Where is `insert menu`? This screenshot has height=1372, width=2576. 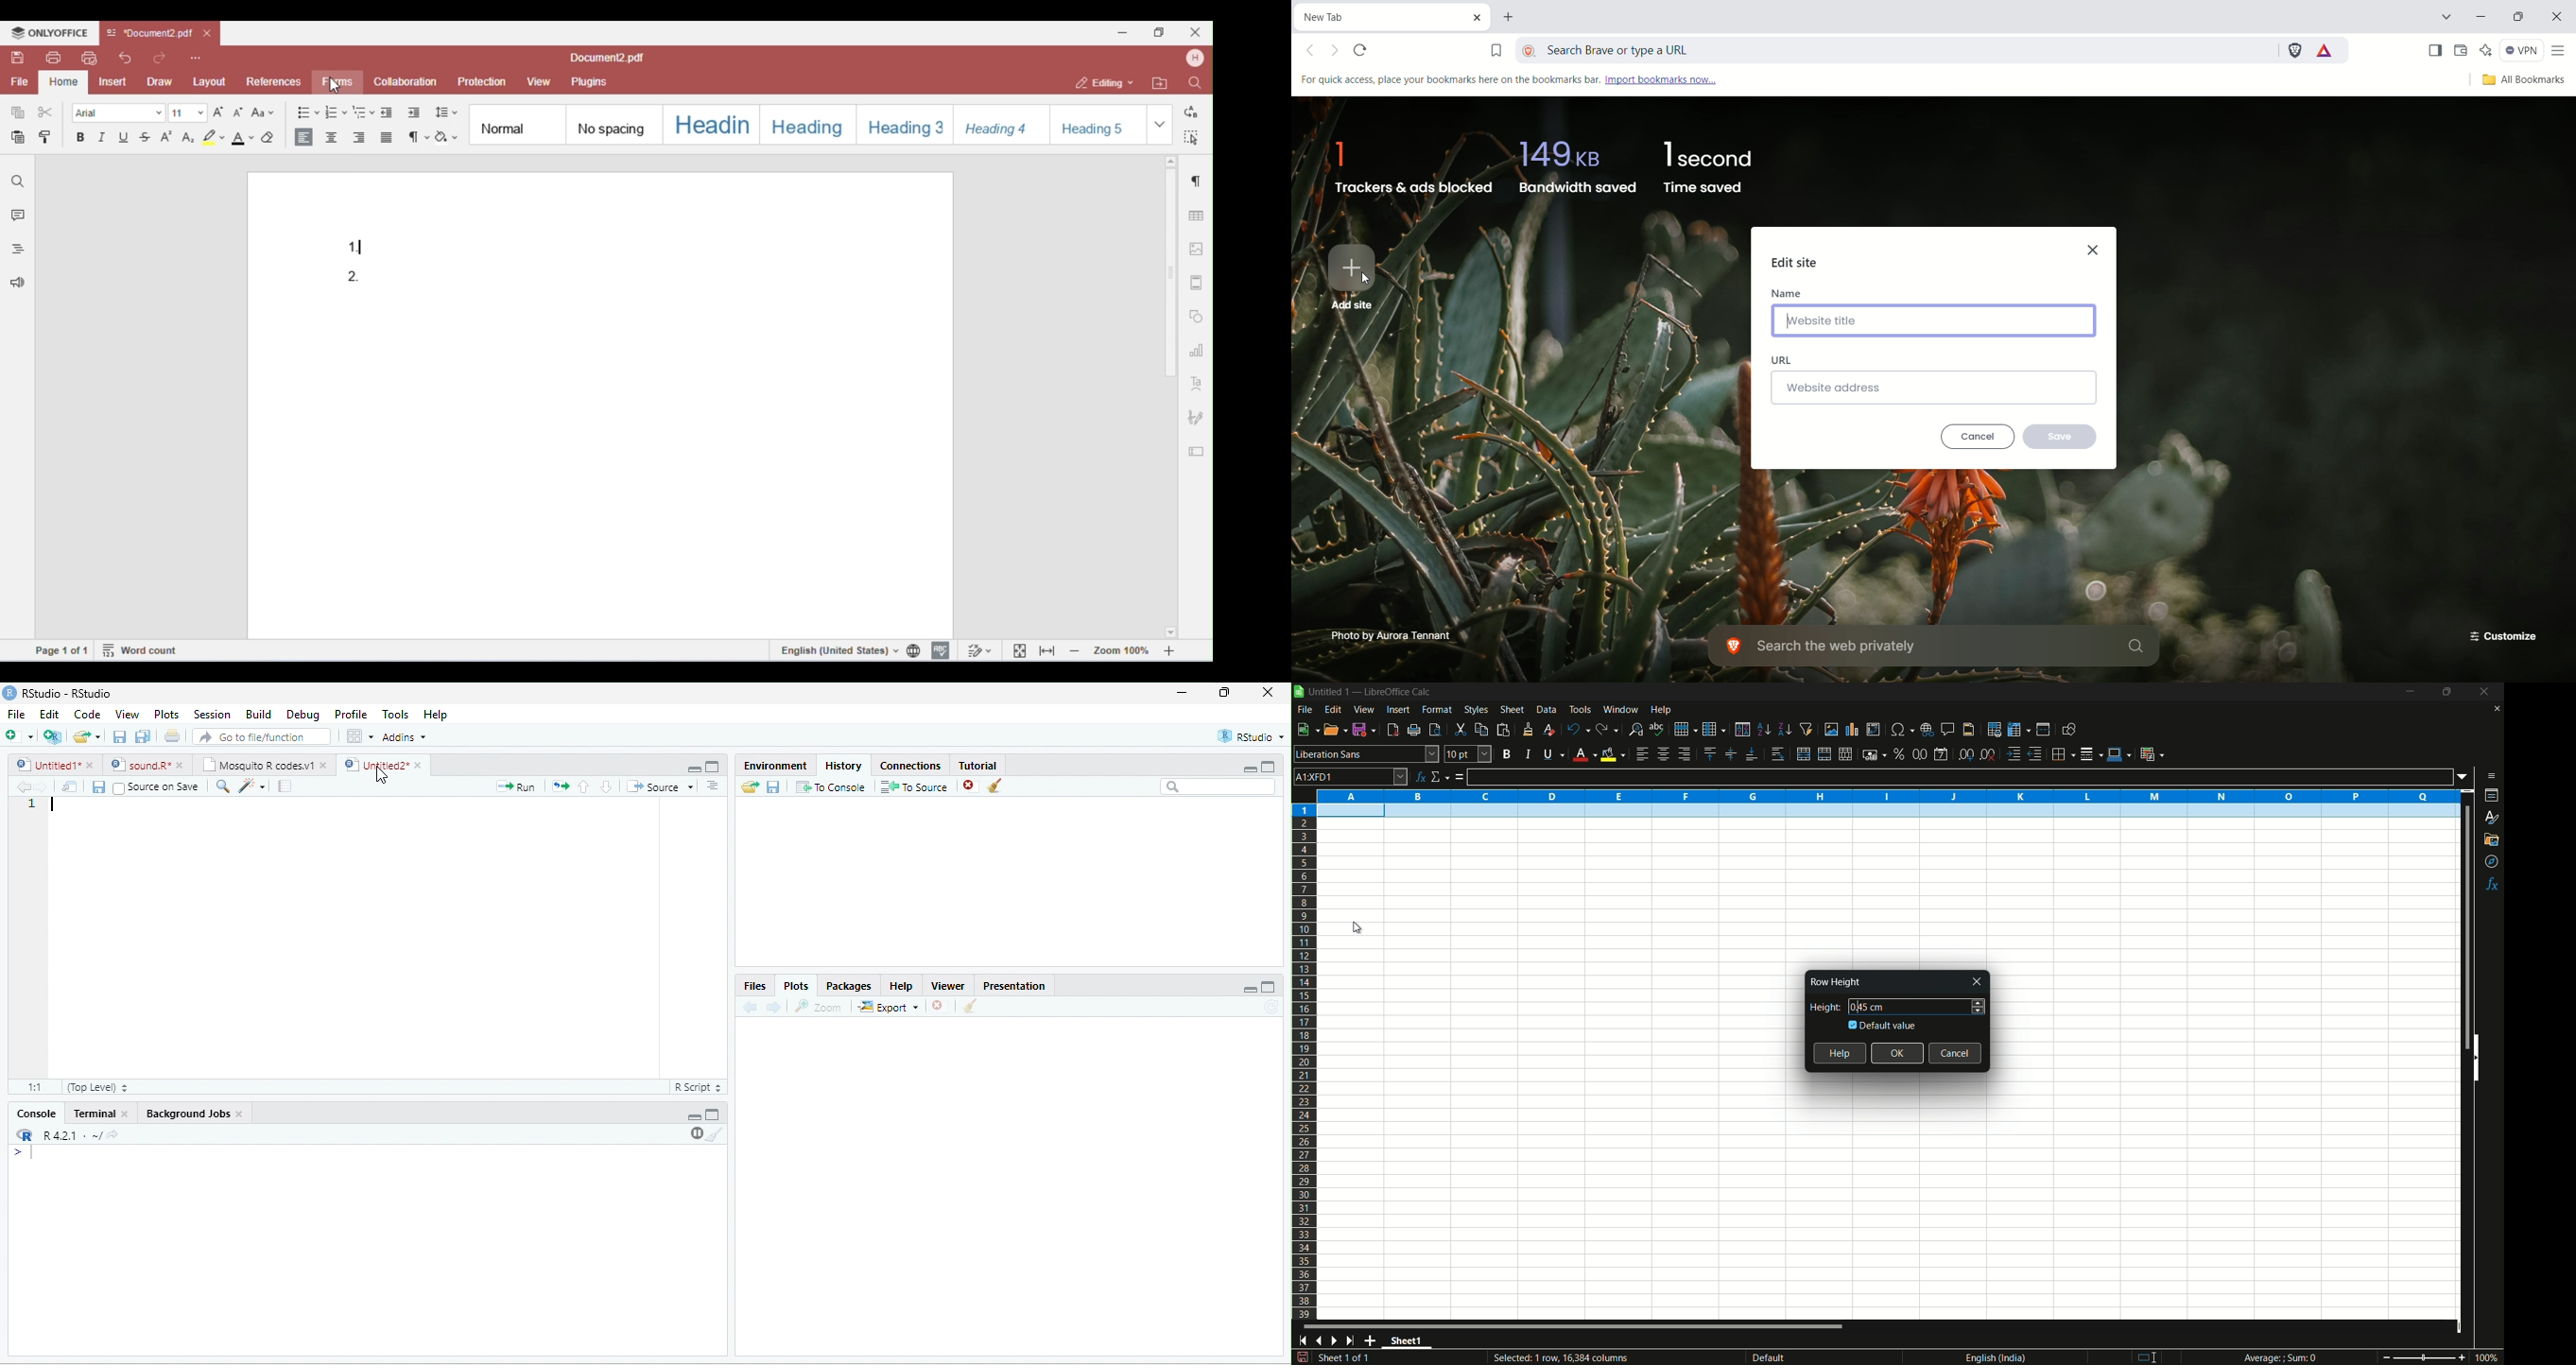
insert menu is located at coordinates (1397, 710).